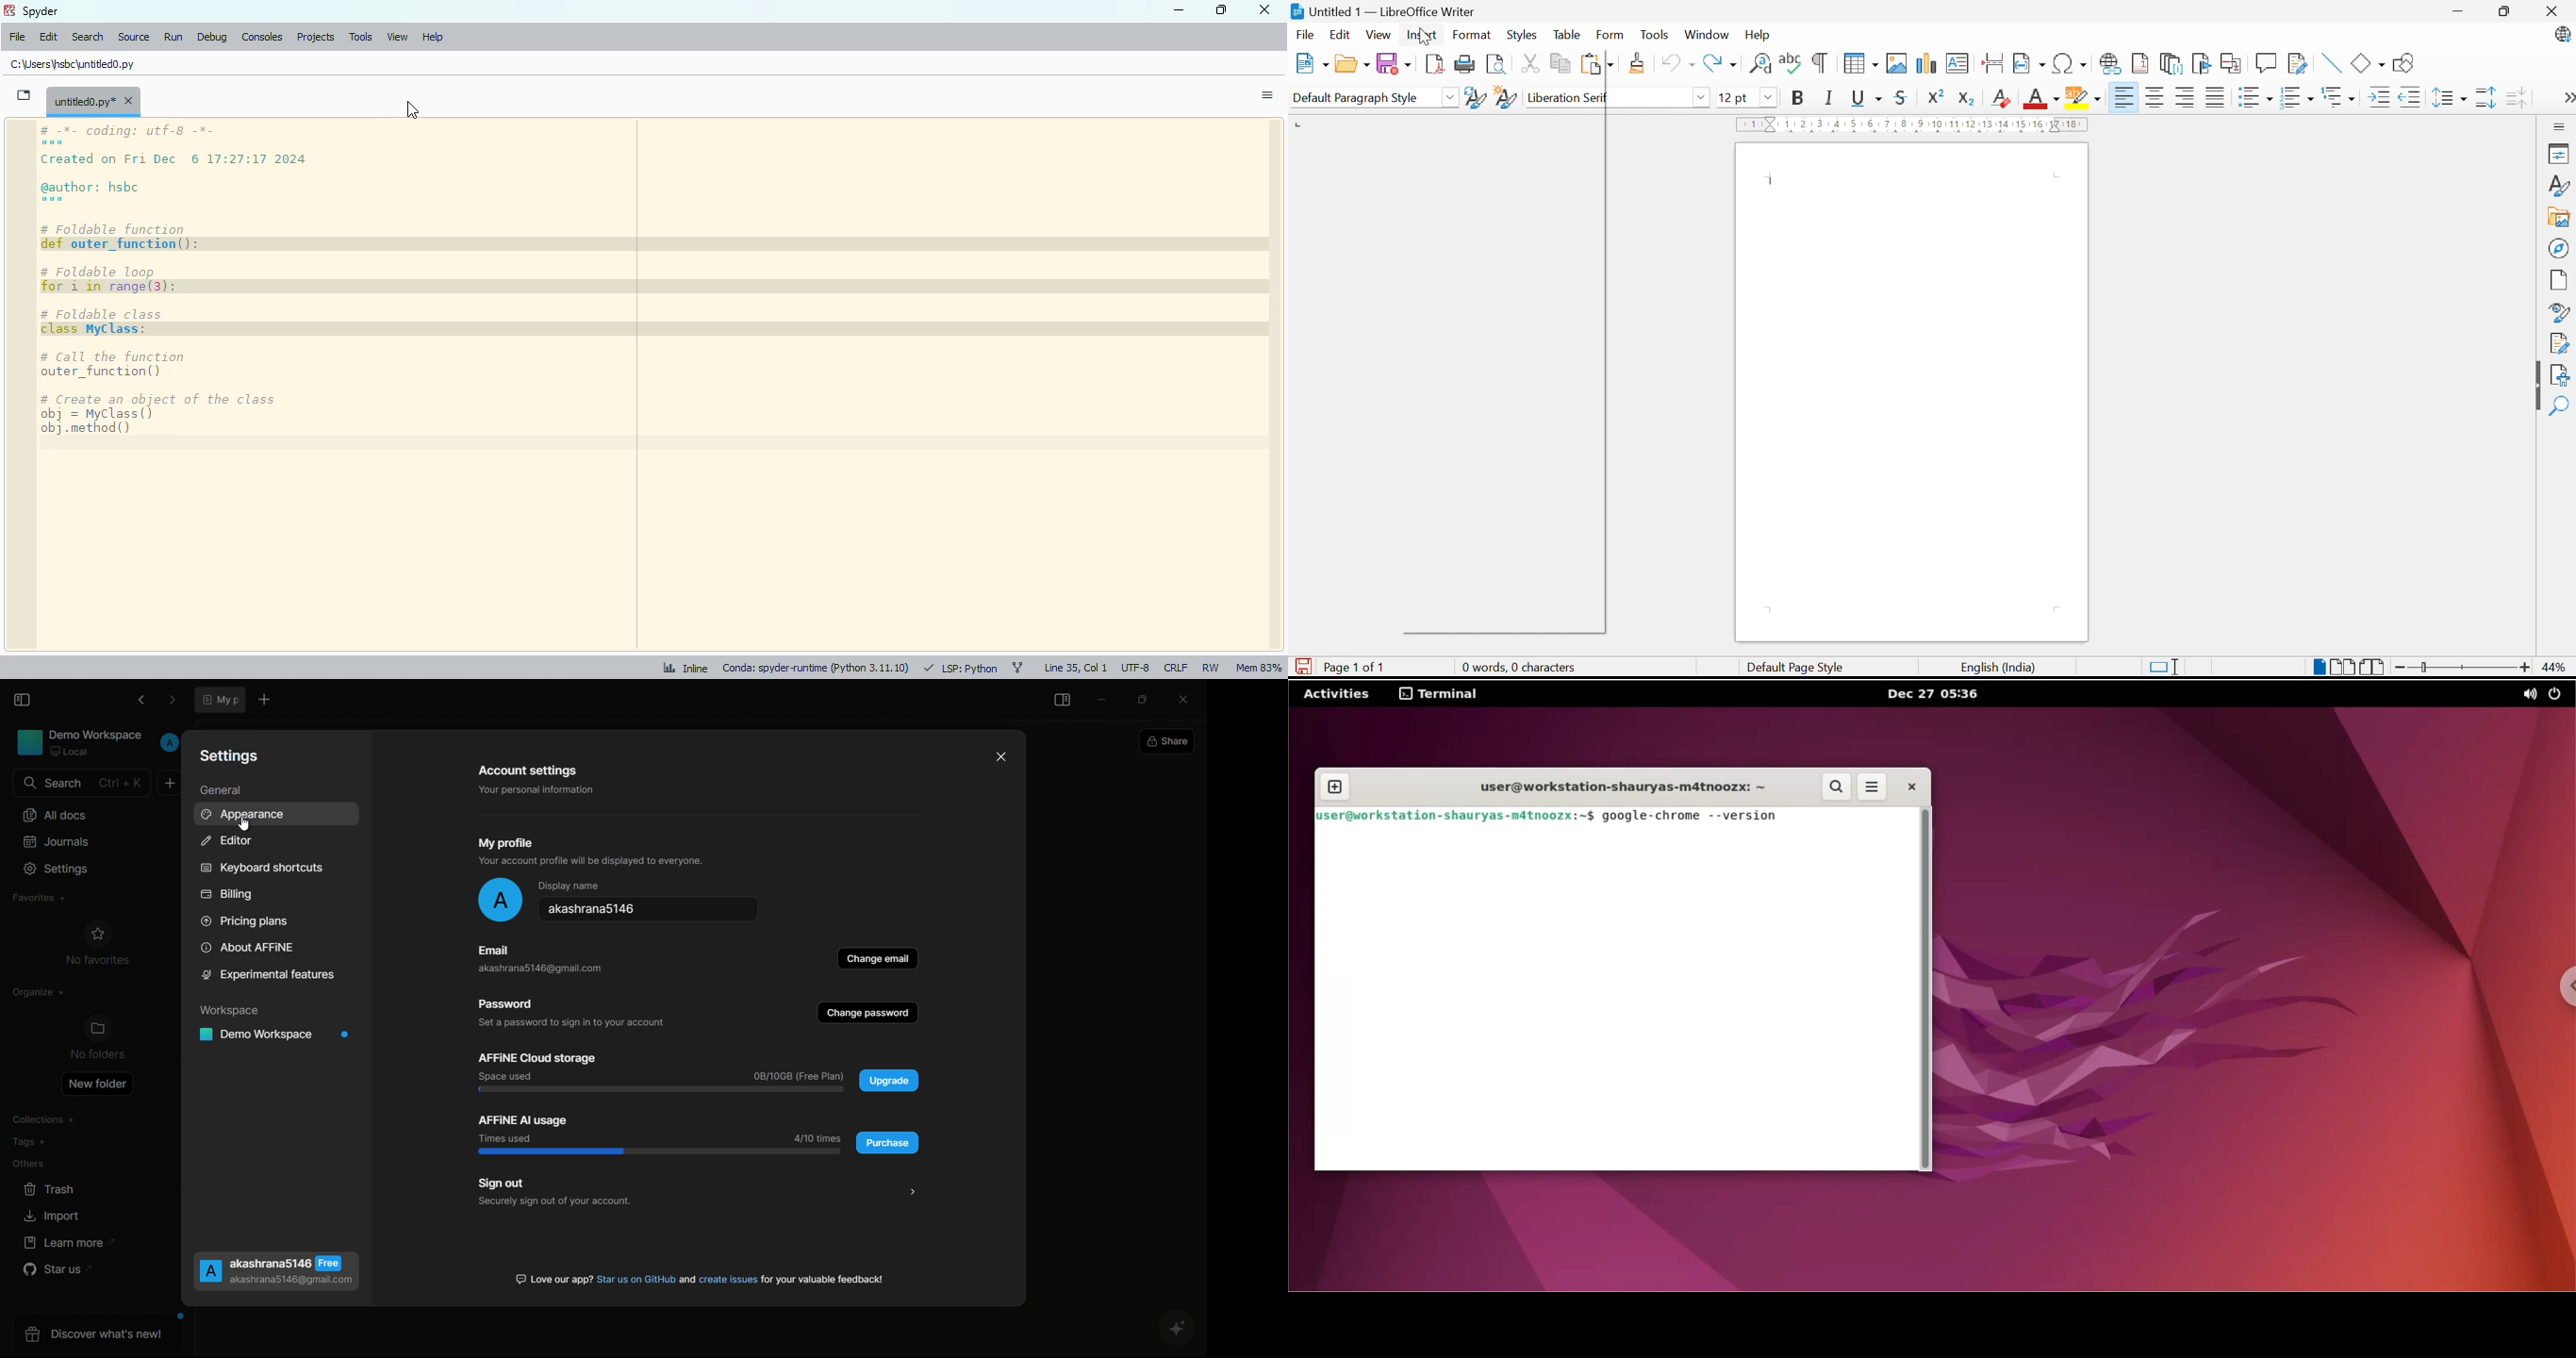 This screenshot has height=1372, width=2576. Describe the element at coordinates (23, 95) in the screenshot. I see `browse tabs` at that location.